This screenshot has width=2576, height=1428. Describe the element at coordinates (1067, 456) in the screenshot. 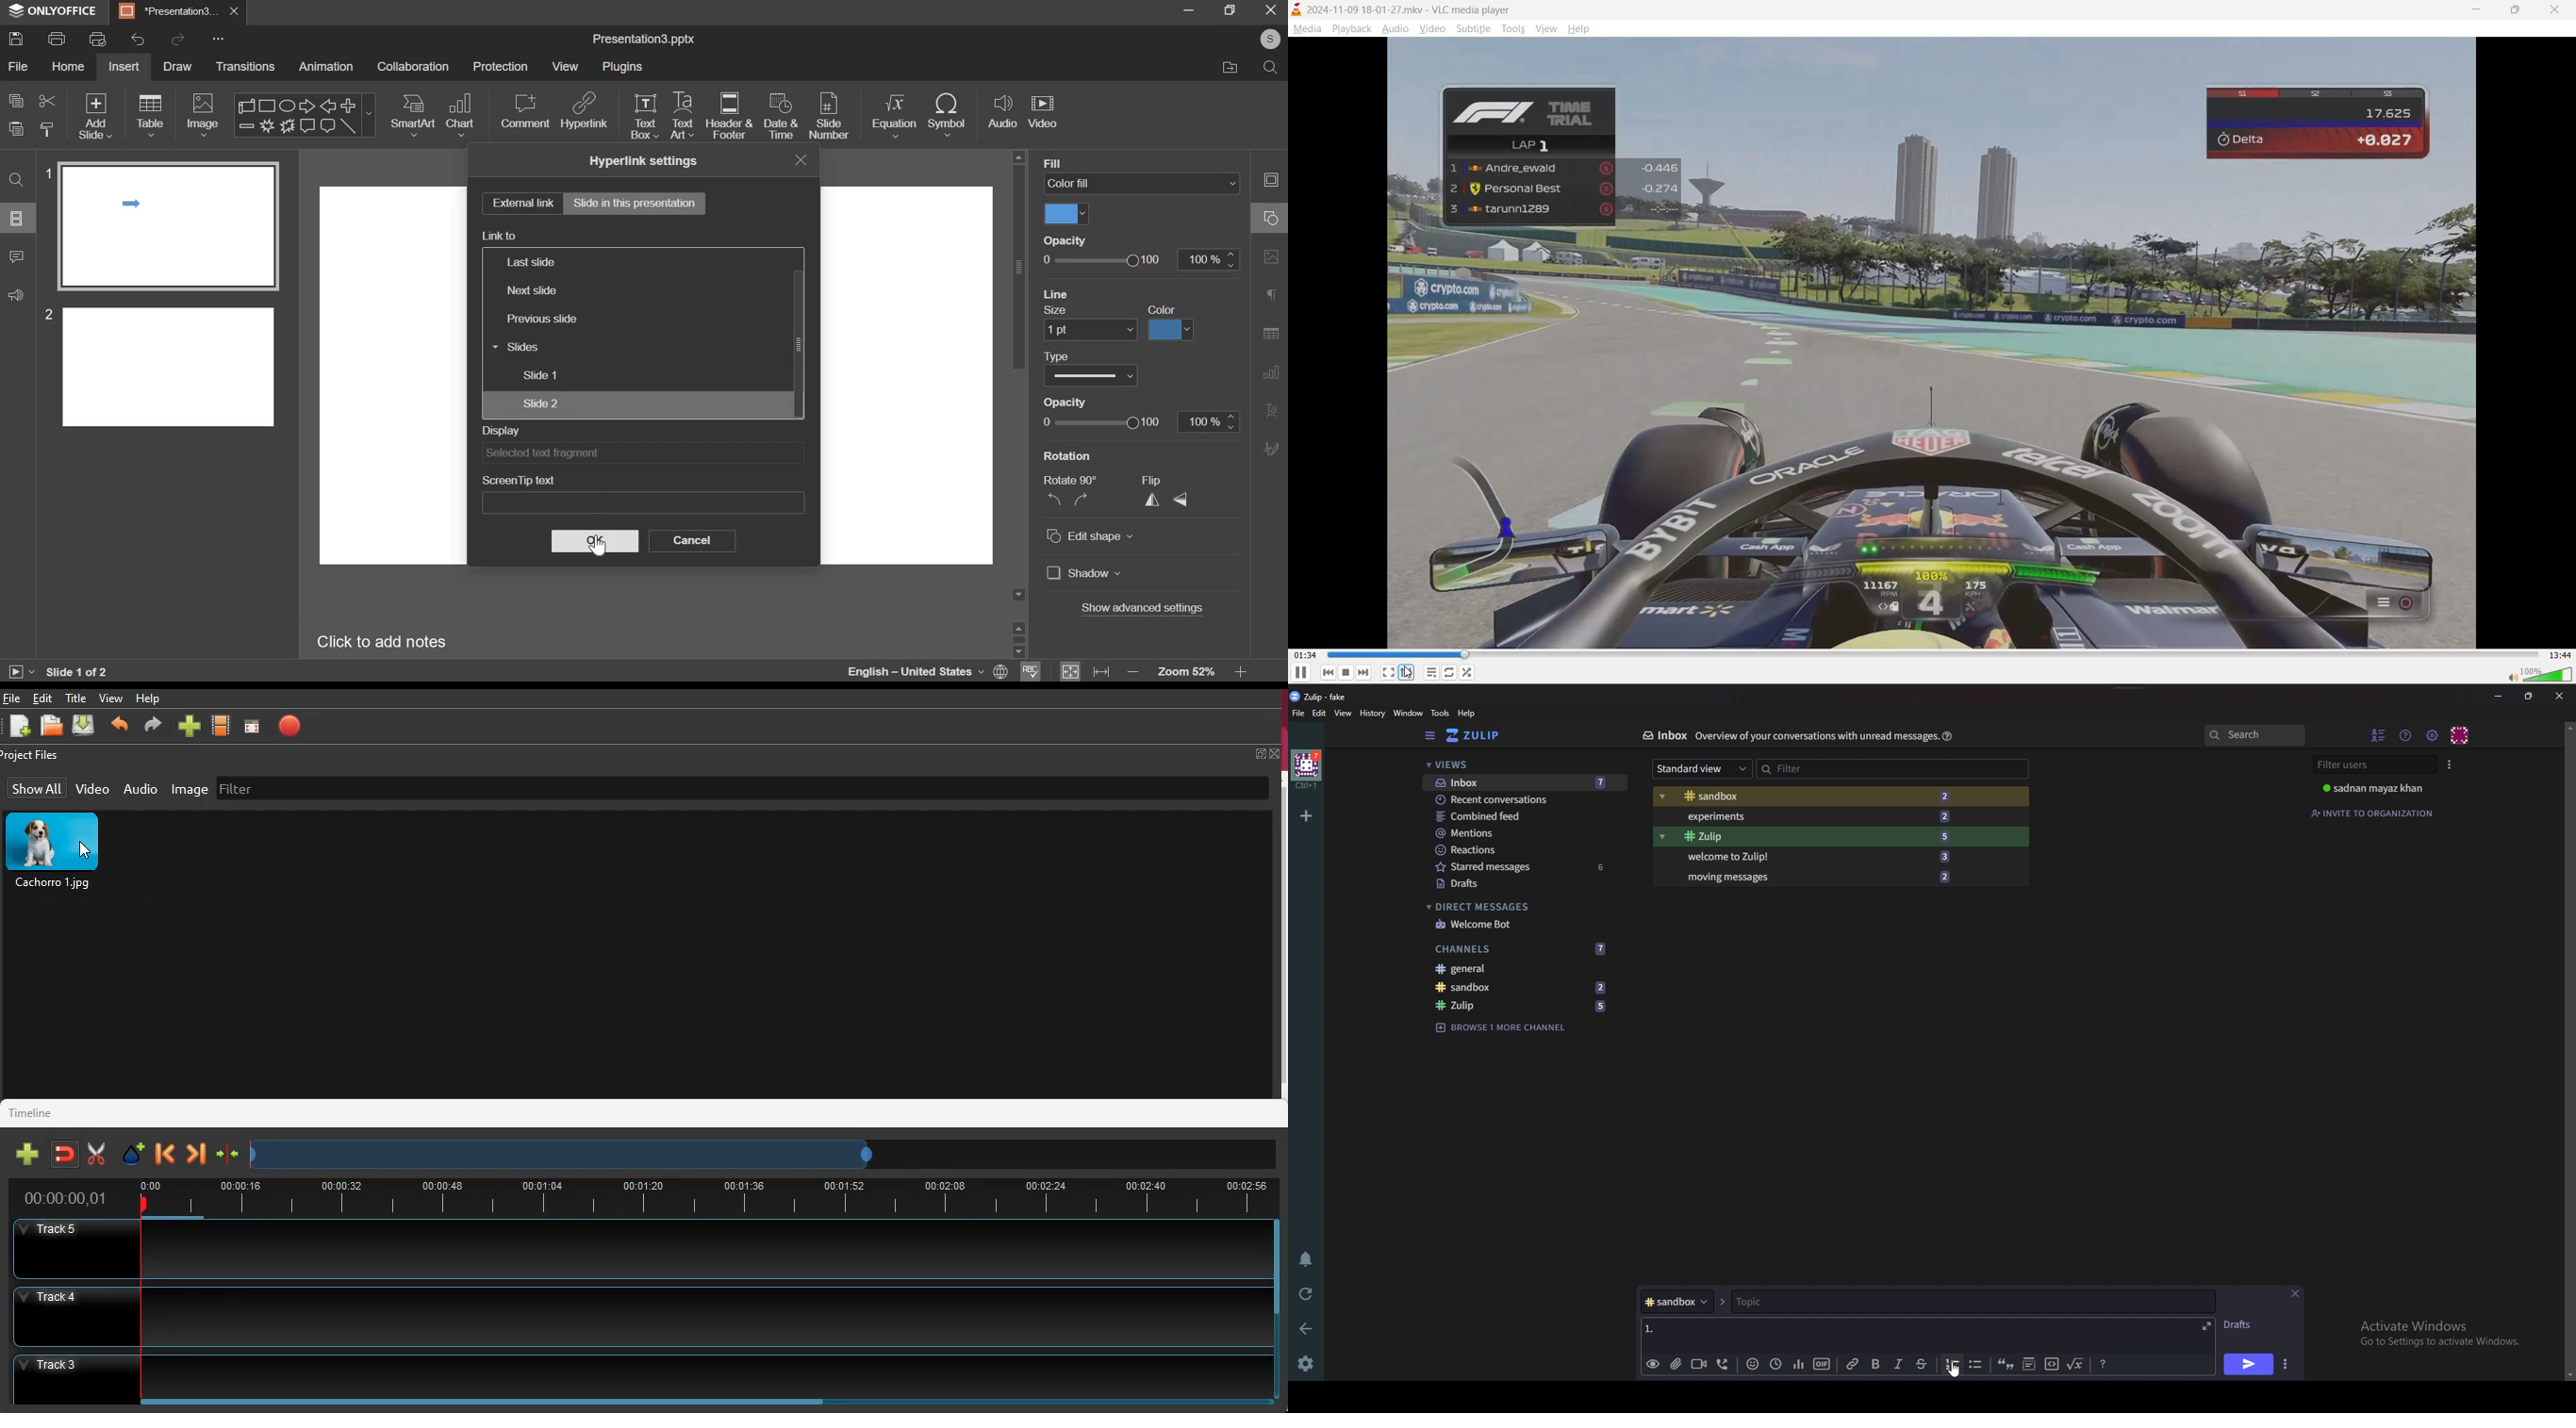

I see `rotation` at that location.